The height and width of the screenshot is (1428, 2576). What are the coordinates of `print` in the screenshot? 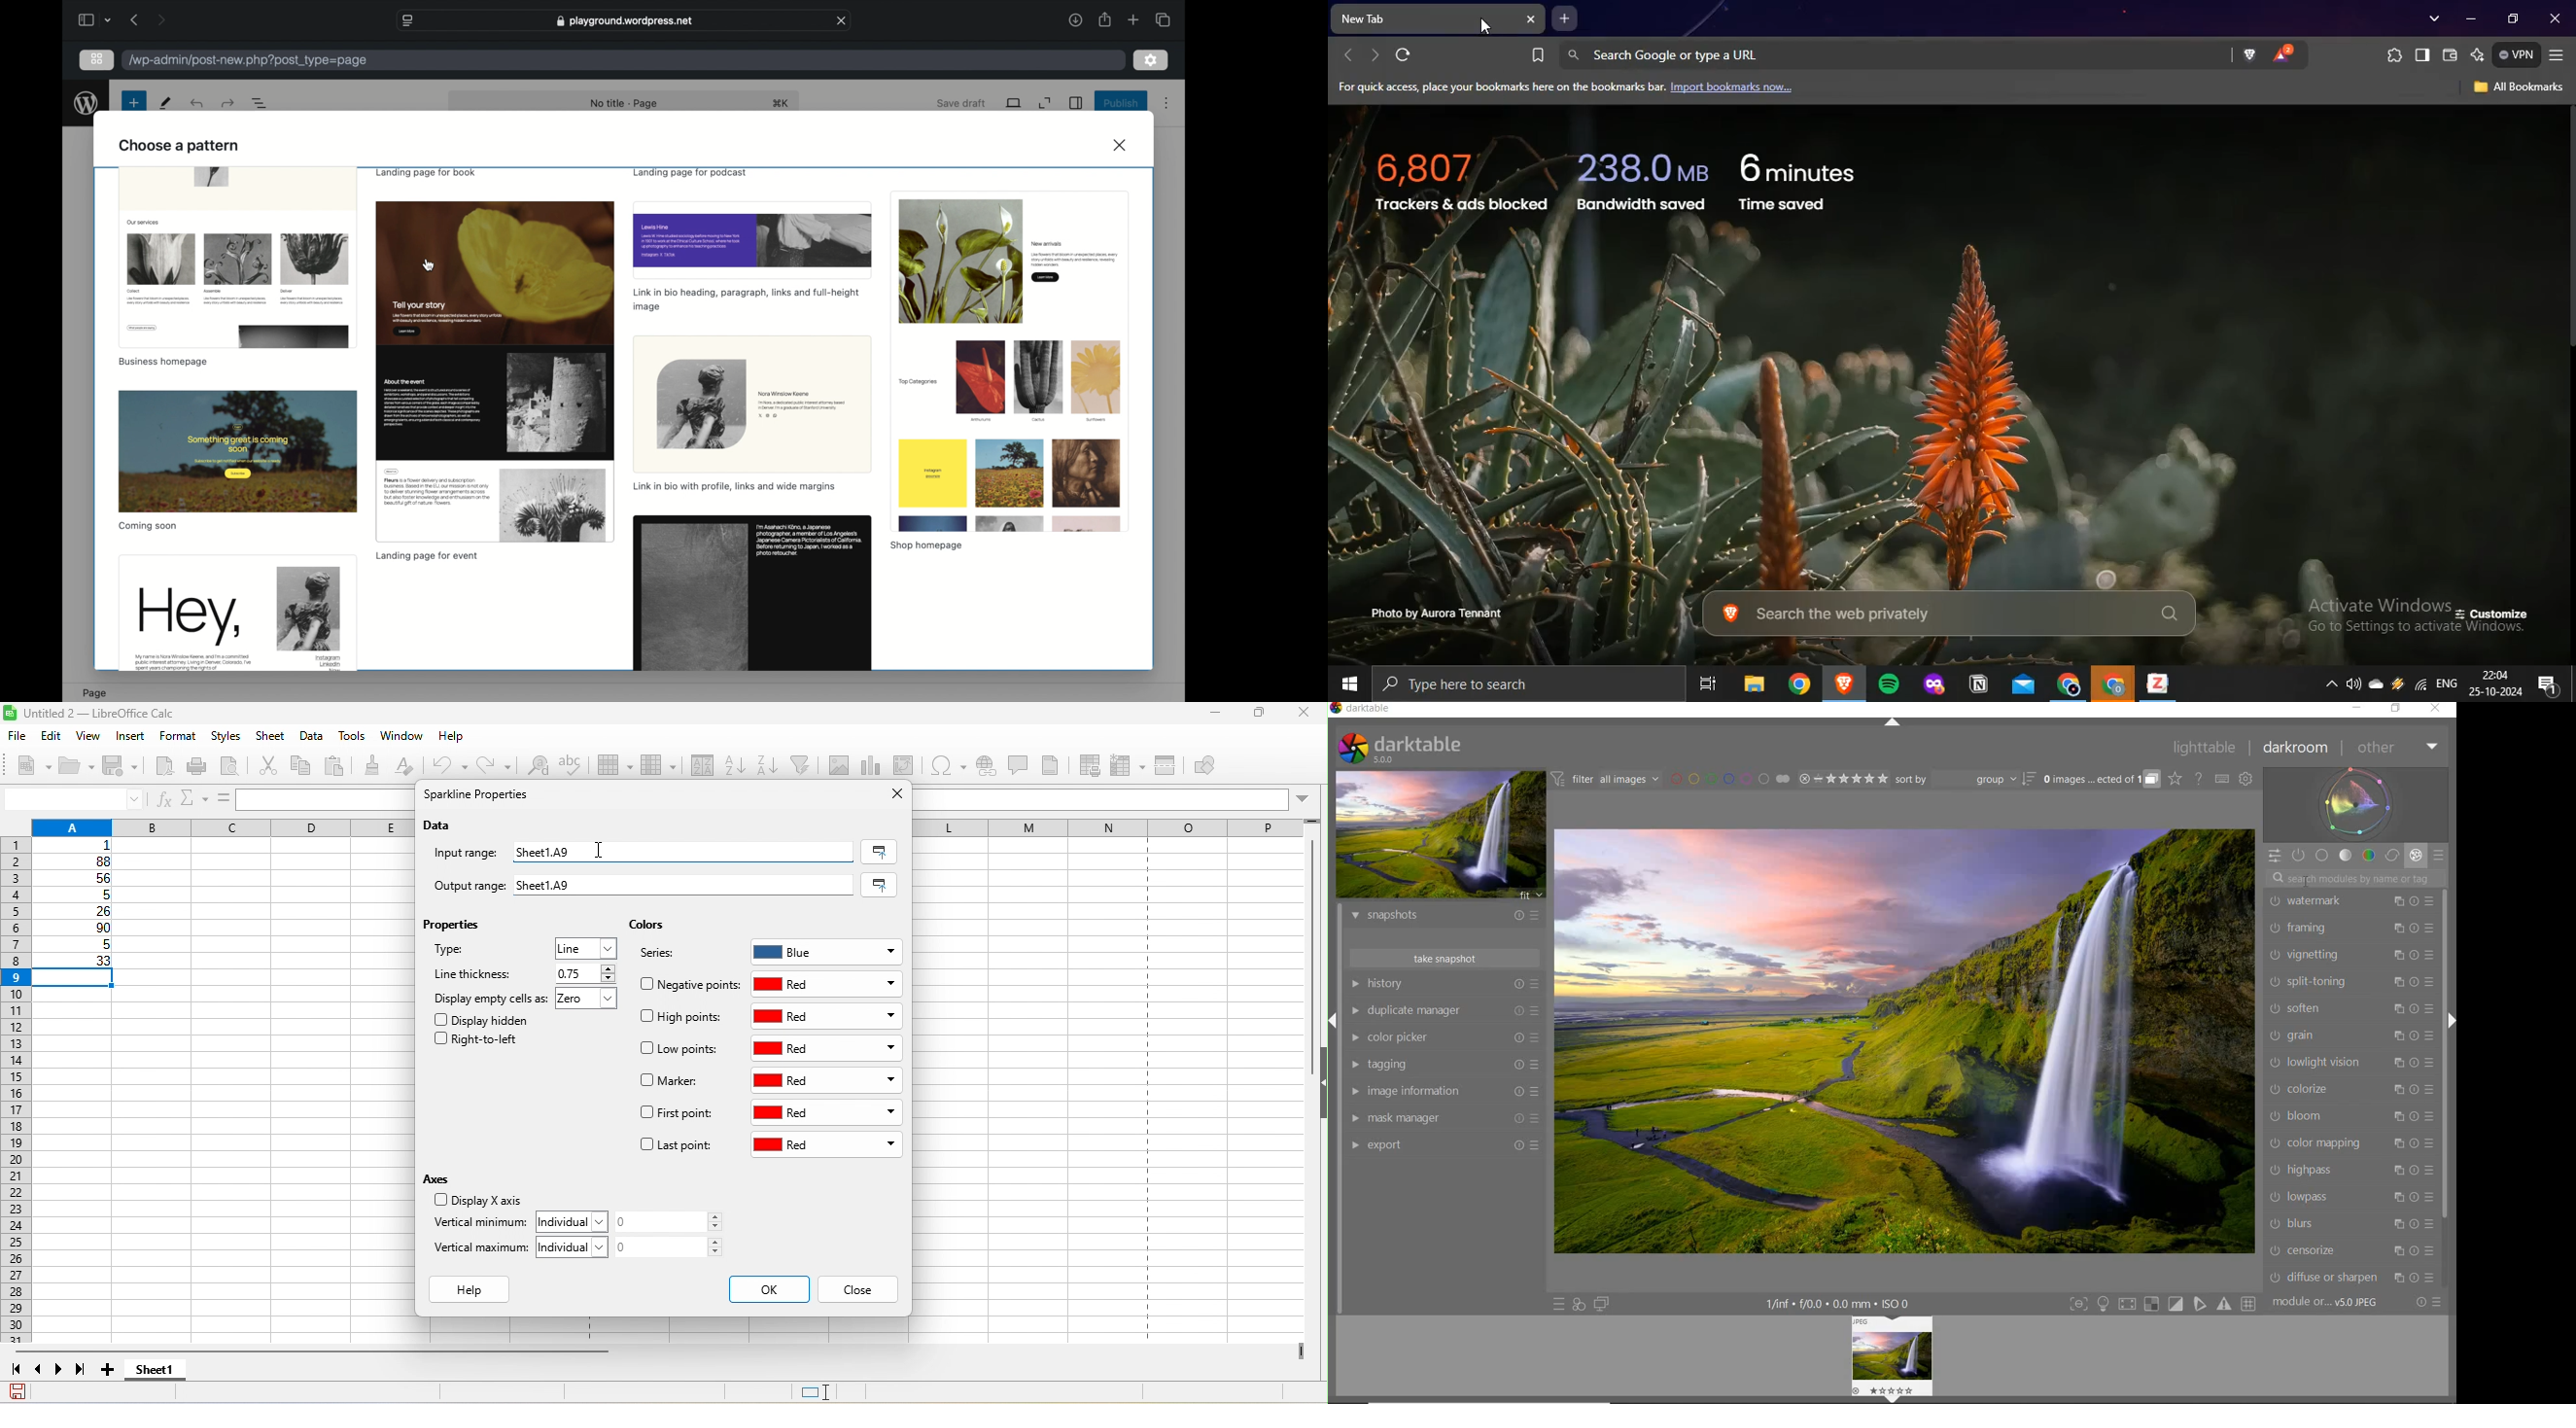 It's located at (201, 766).